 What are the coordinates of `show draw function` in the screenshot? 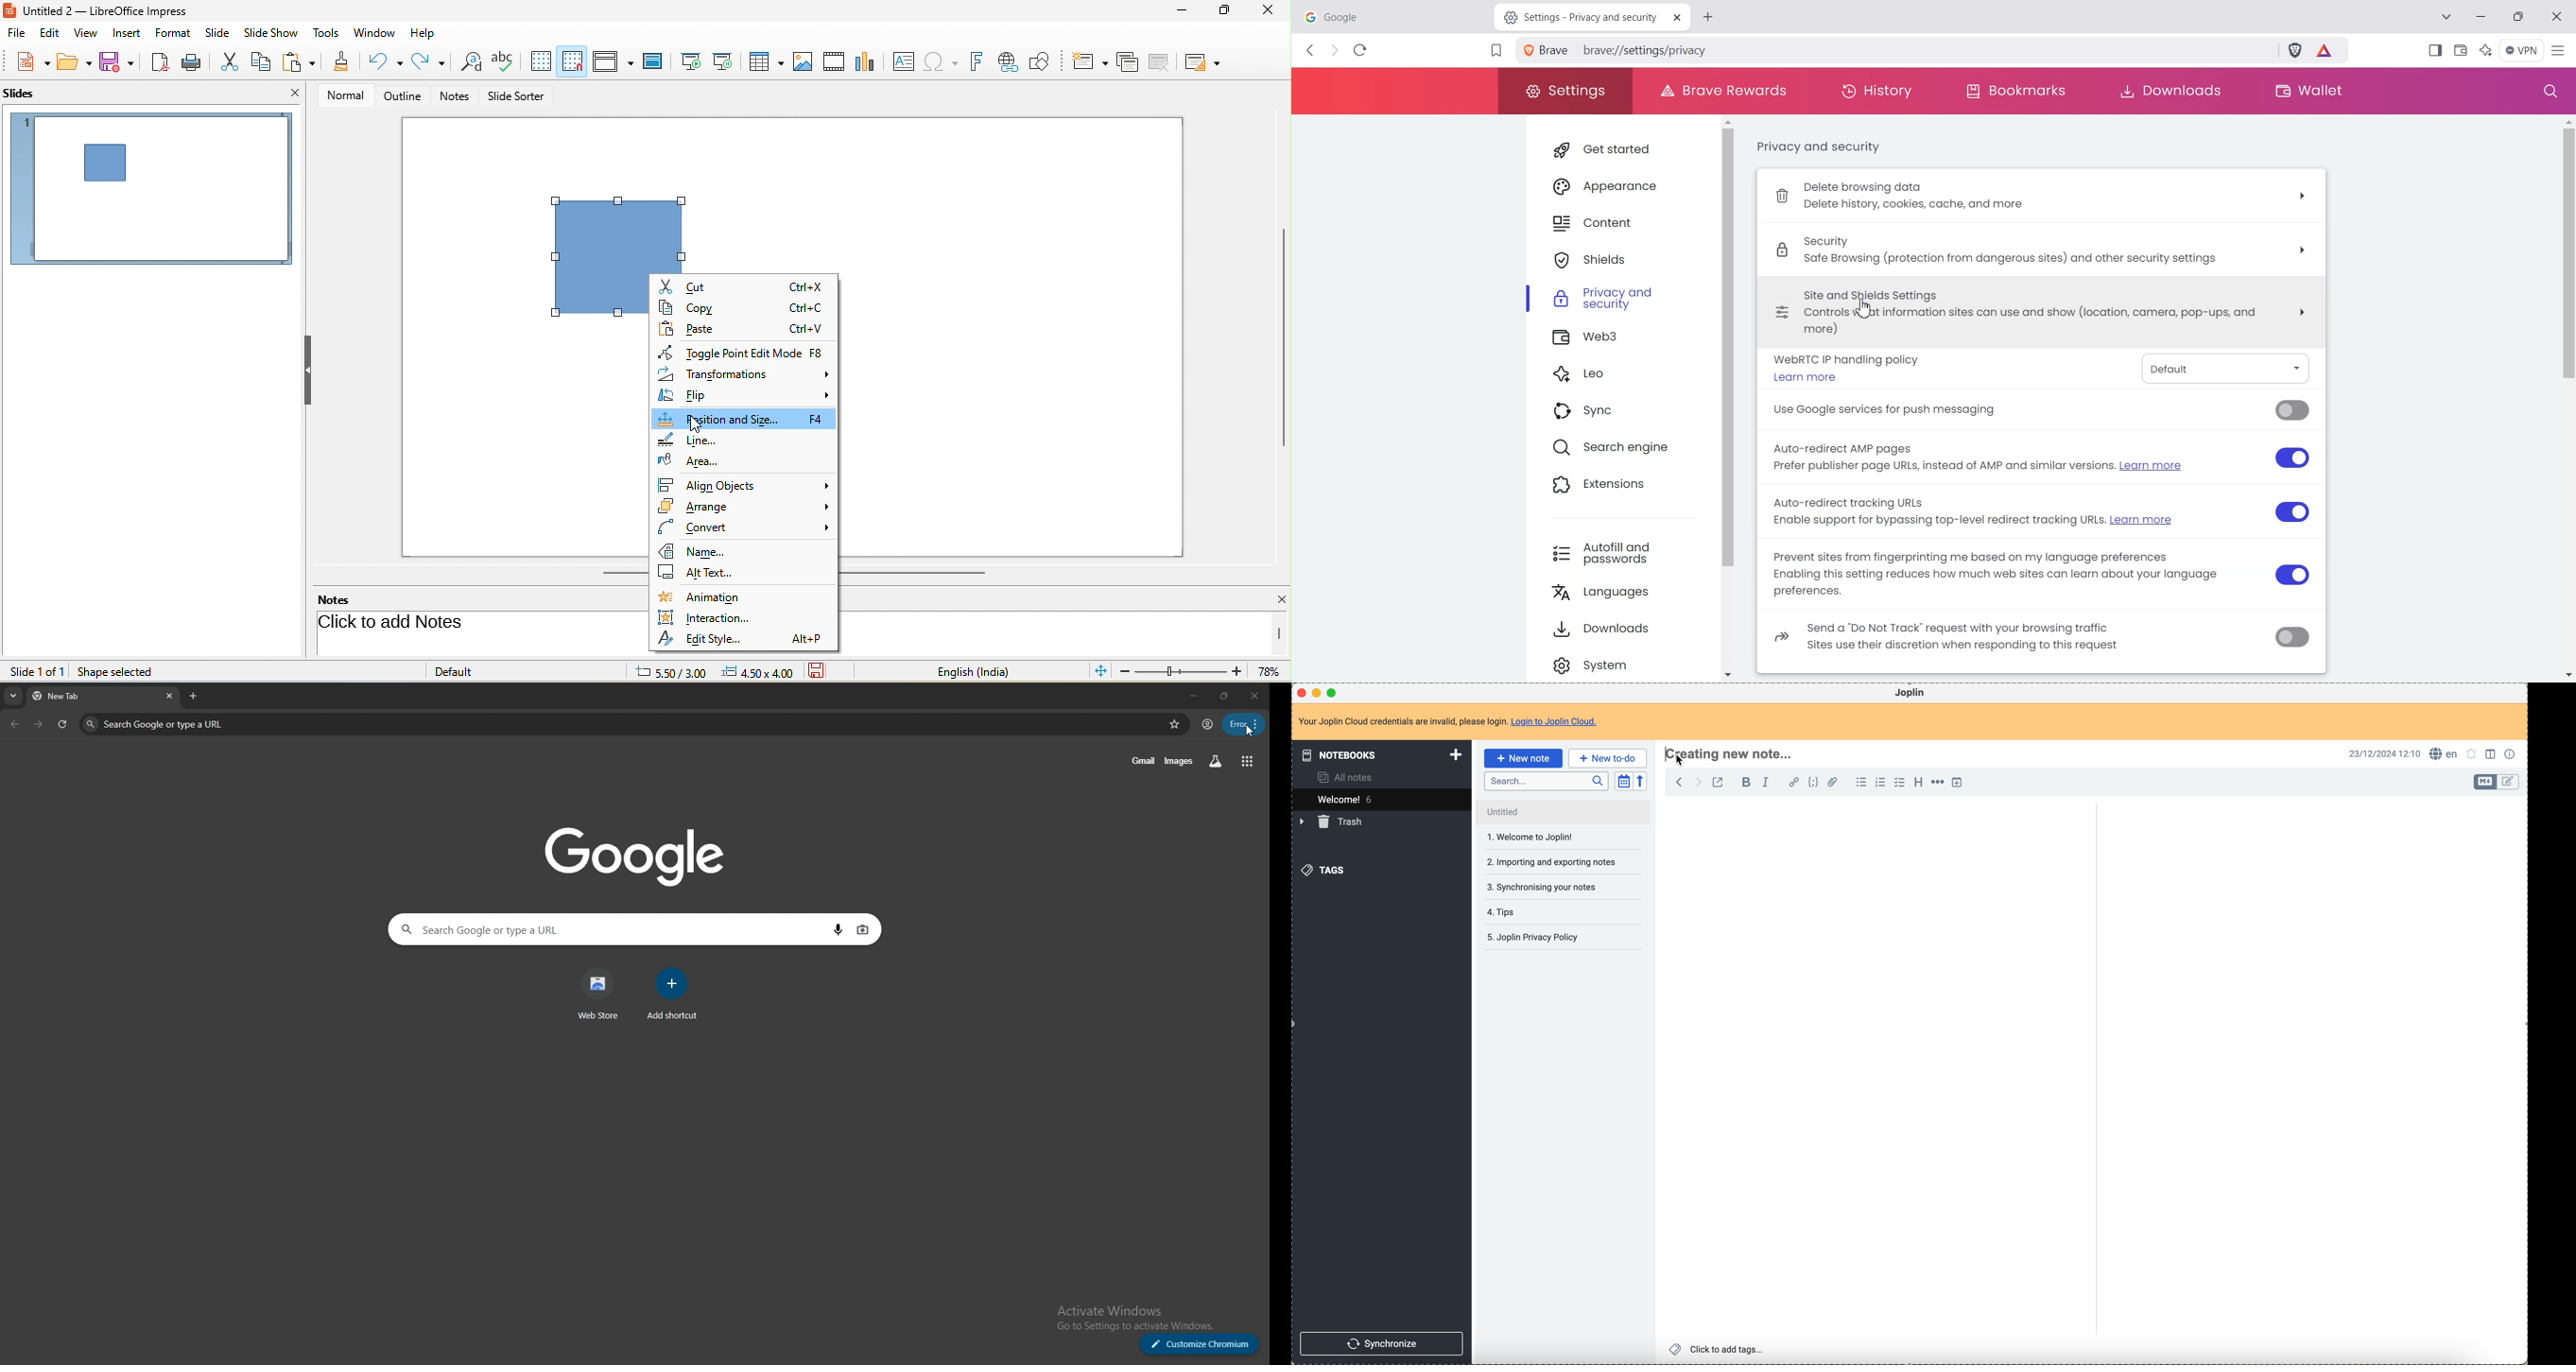 It's located at (1048, 60).